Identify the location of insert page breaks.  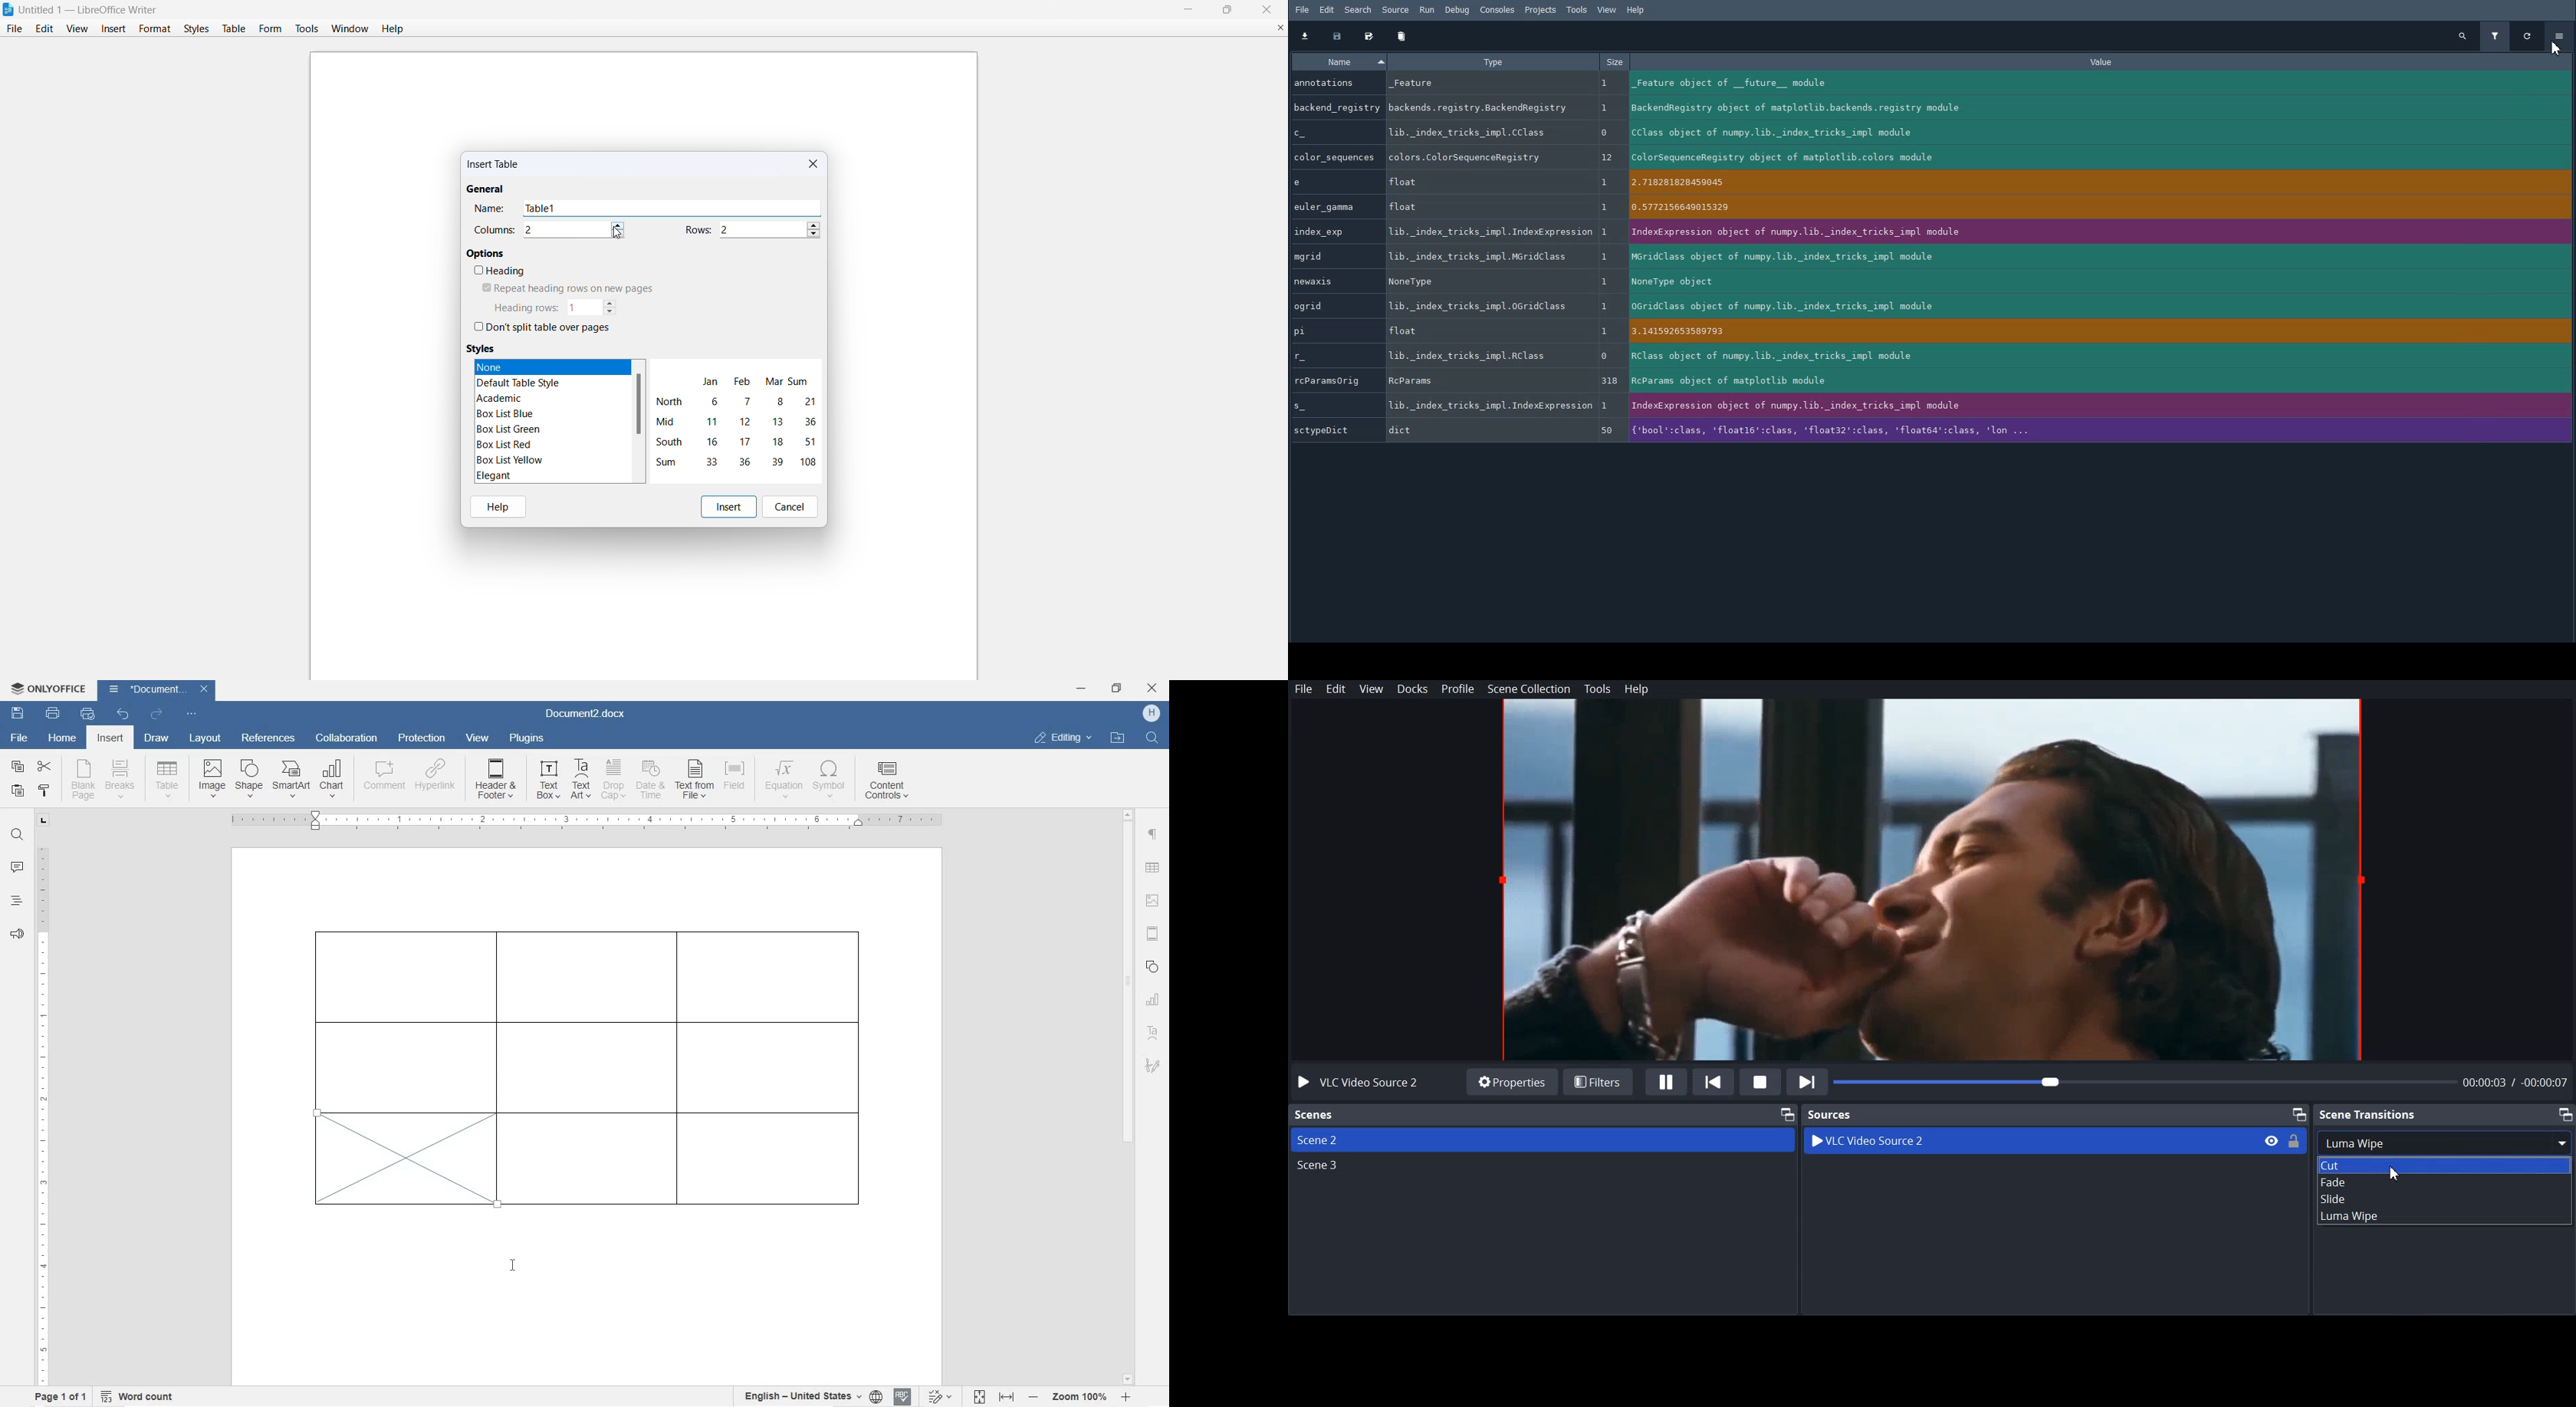
(122, 780).